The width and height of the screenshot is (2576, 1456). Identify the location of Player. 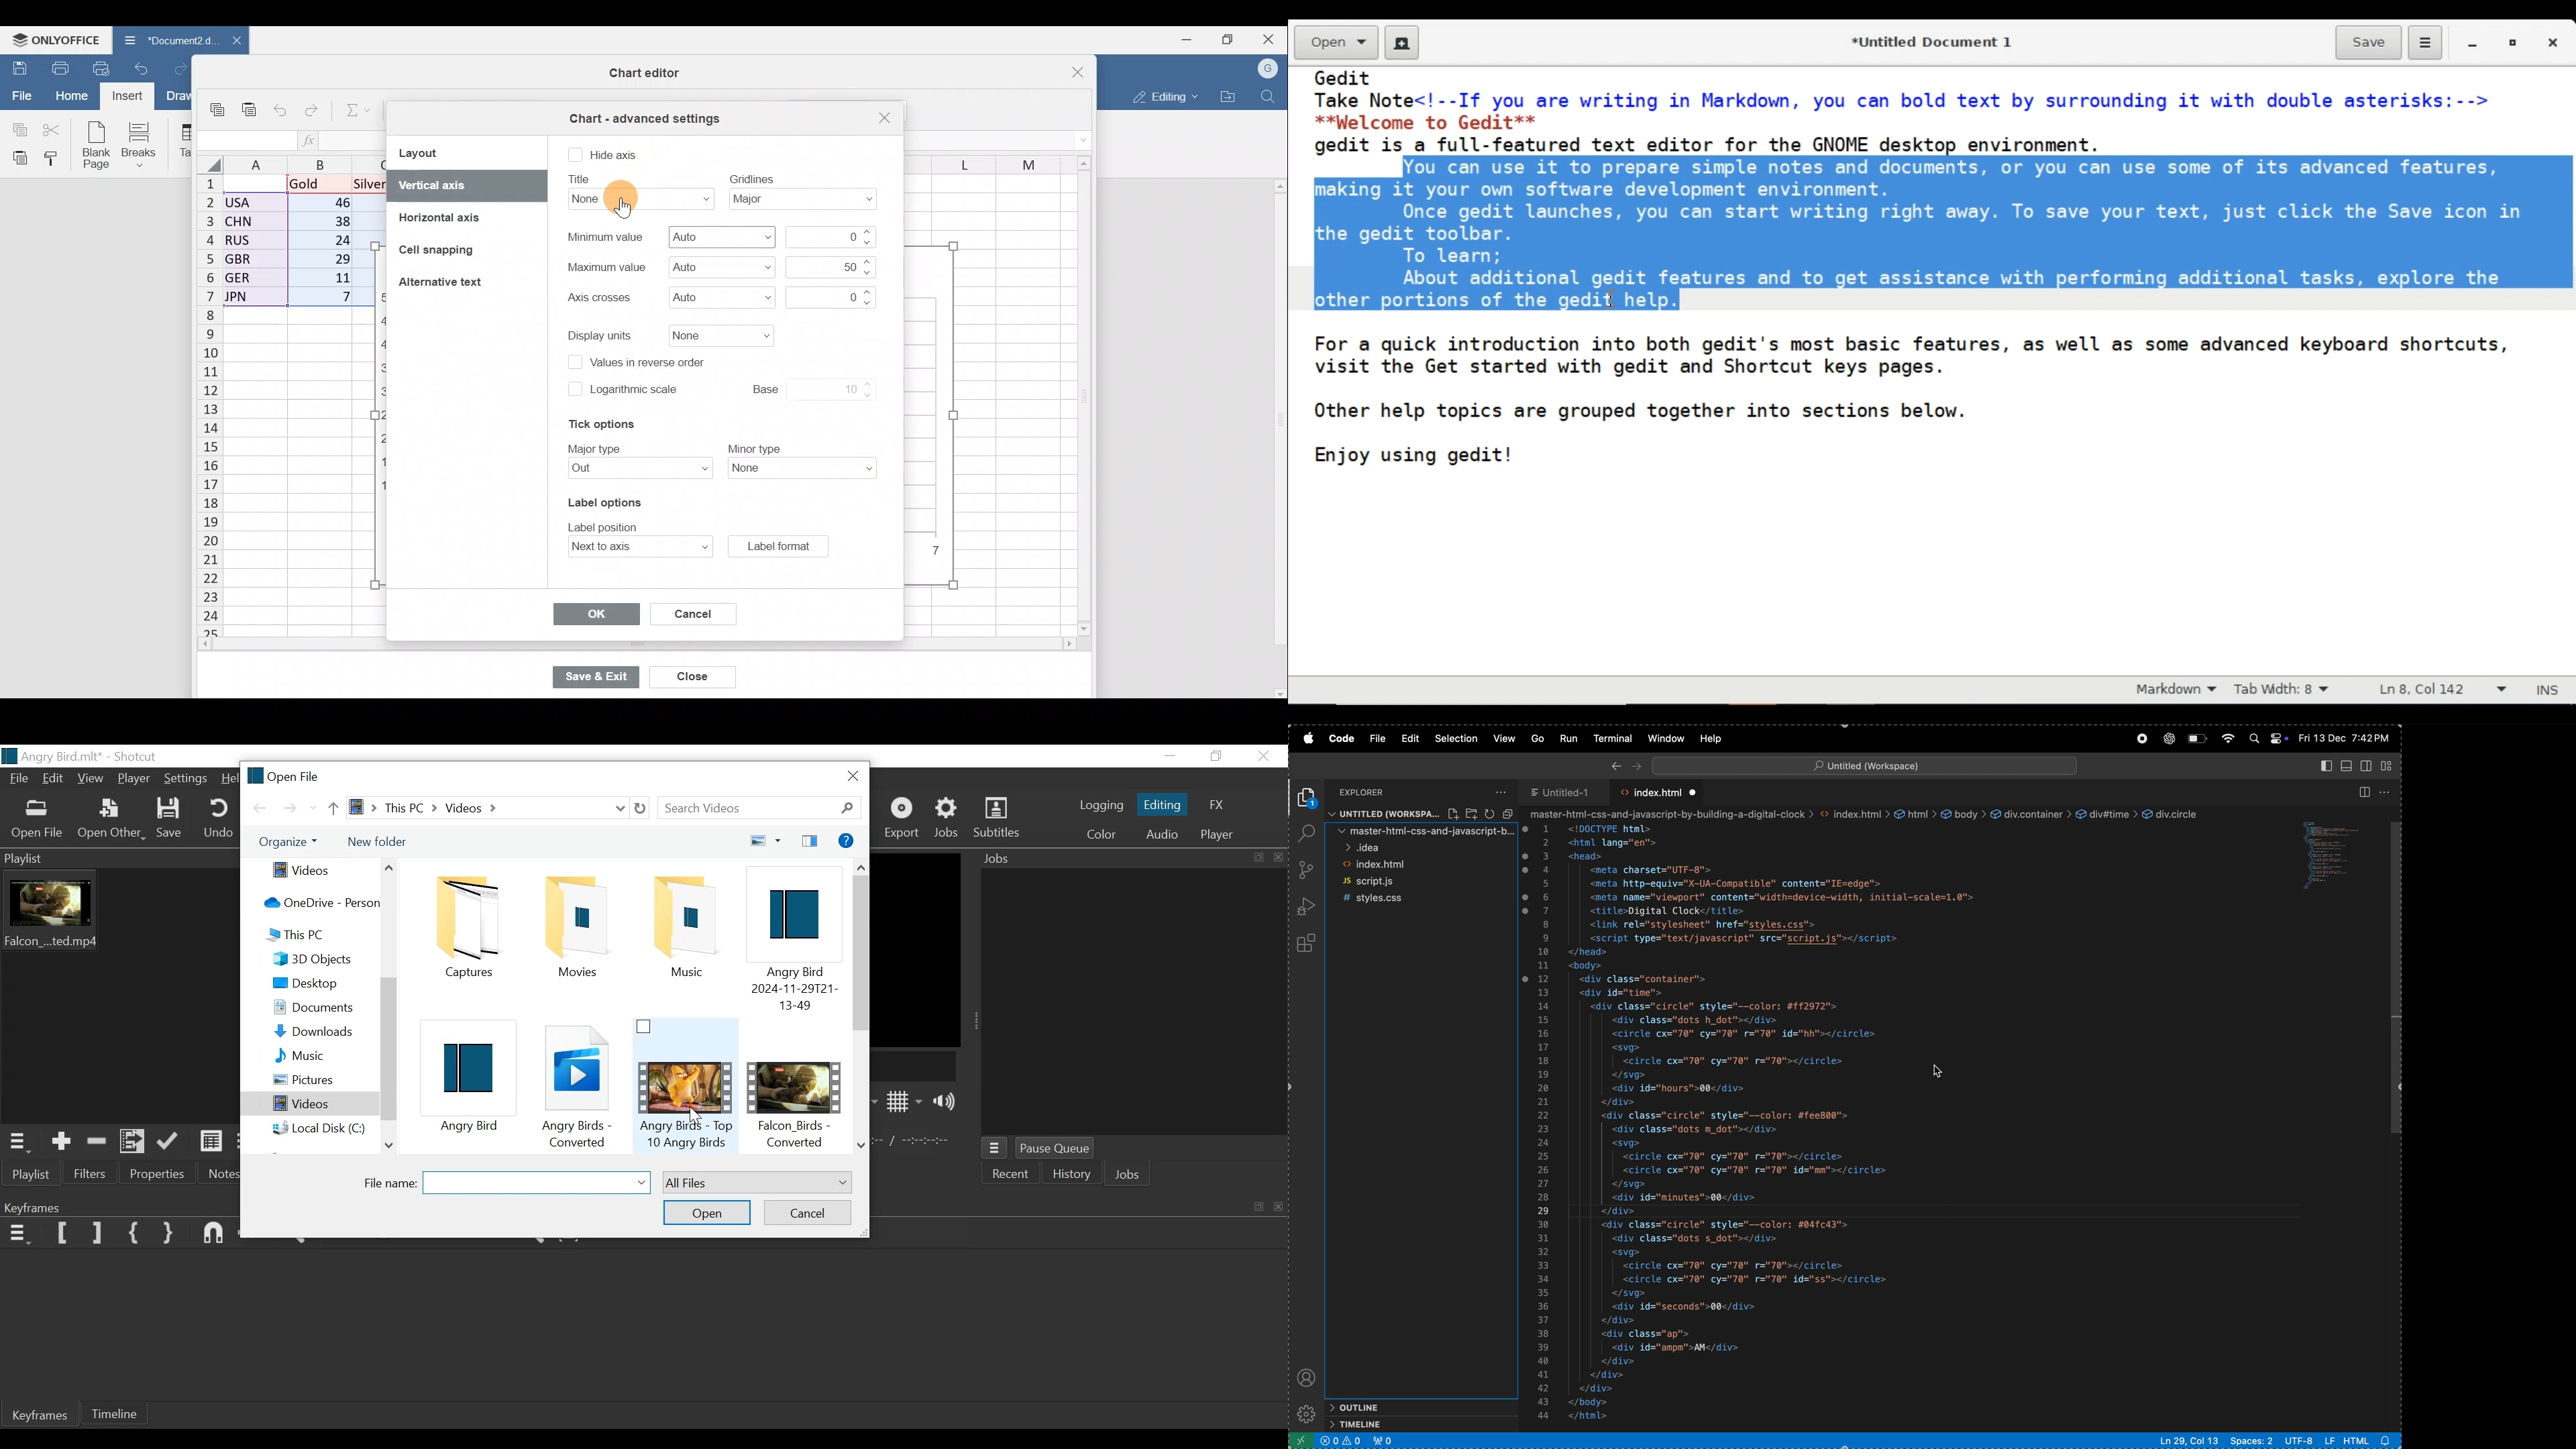
(134, 779).